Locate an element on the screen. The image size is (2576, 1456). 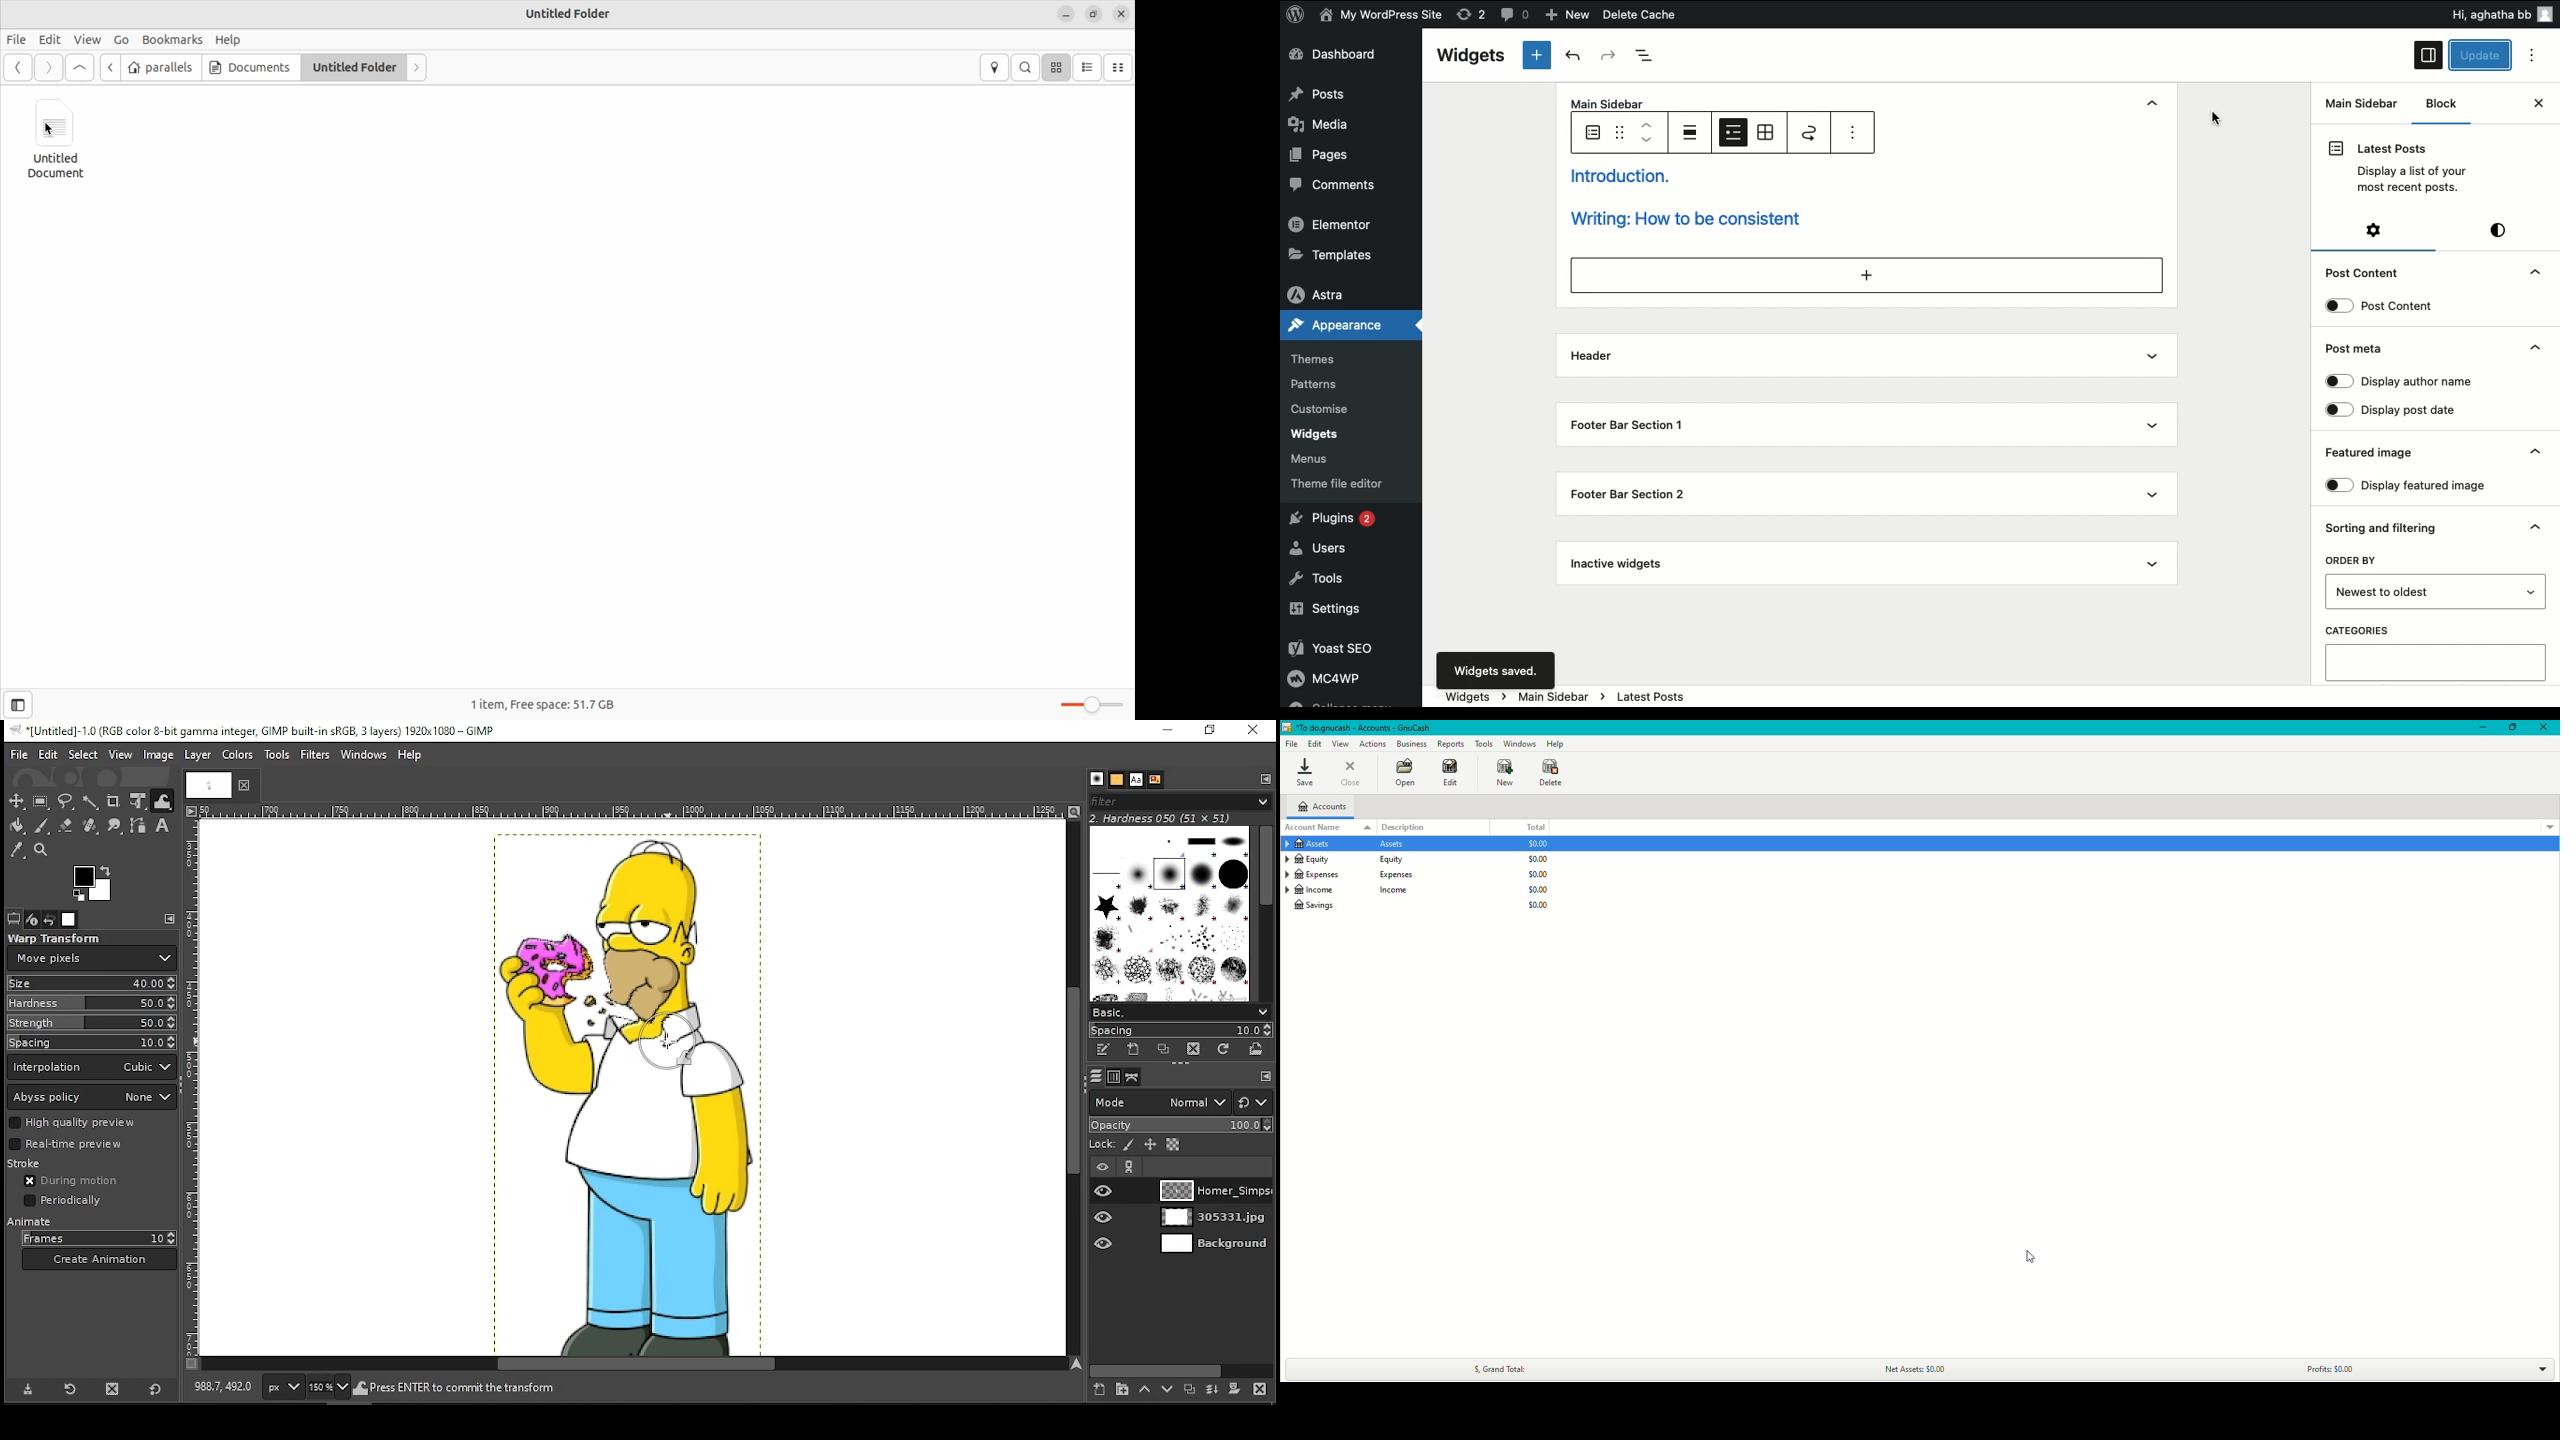
892.0, 406.0 is located at coordinates (223, 1388).